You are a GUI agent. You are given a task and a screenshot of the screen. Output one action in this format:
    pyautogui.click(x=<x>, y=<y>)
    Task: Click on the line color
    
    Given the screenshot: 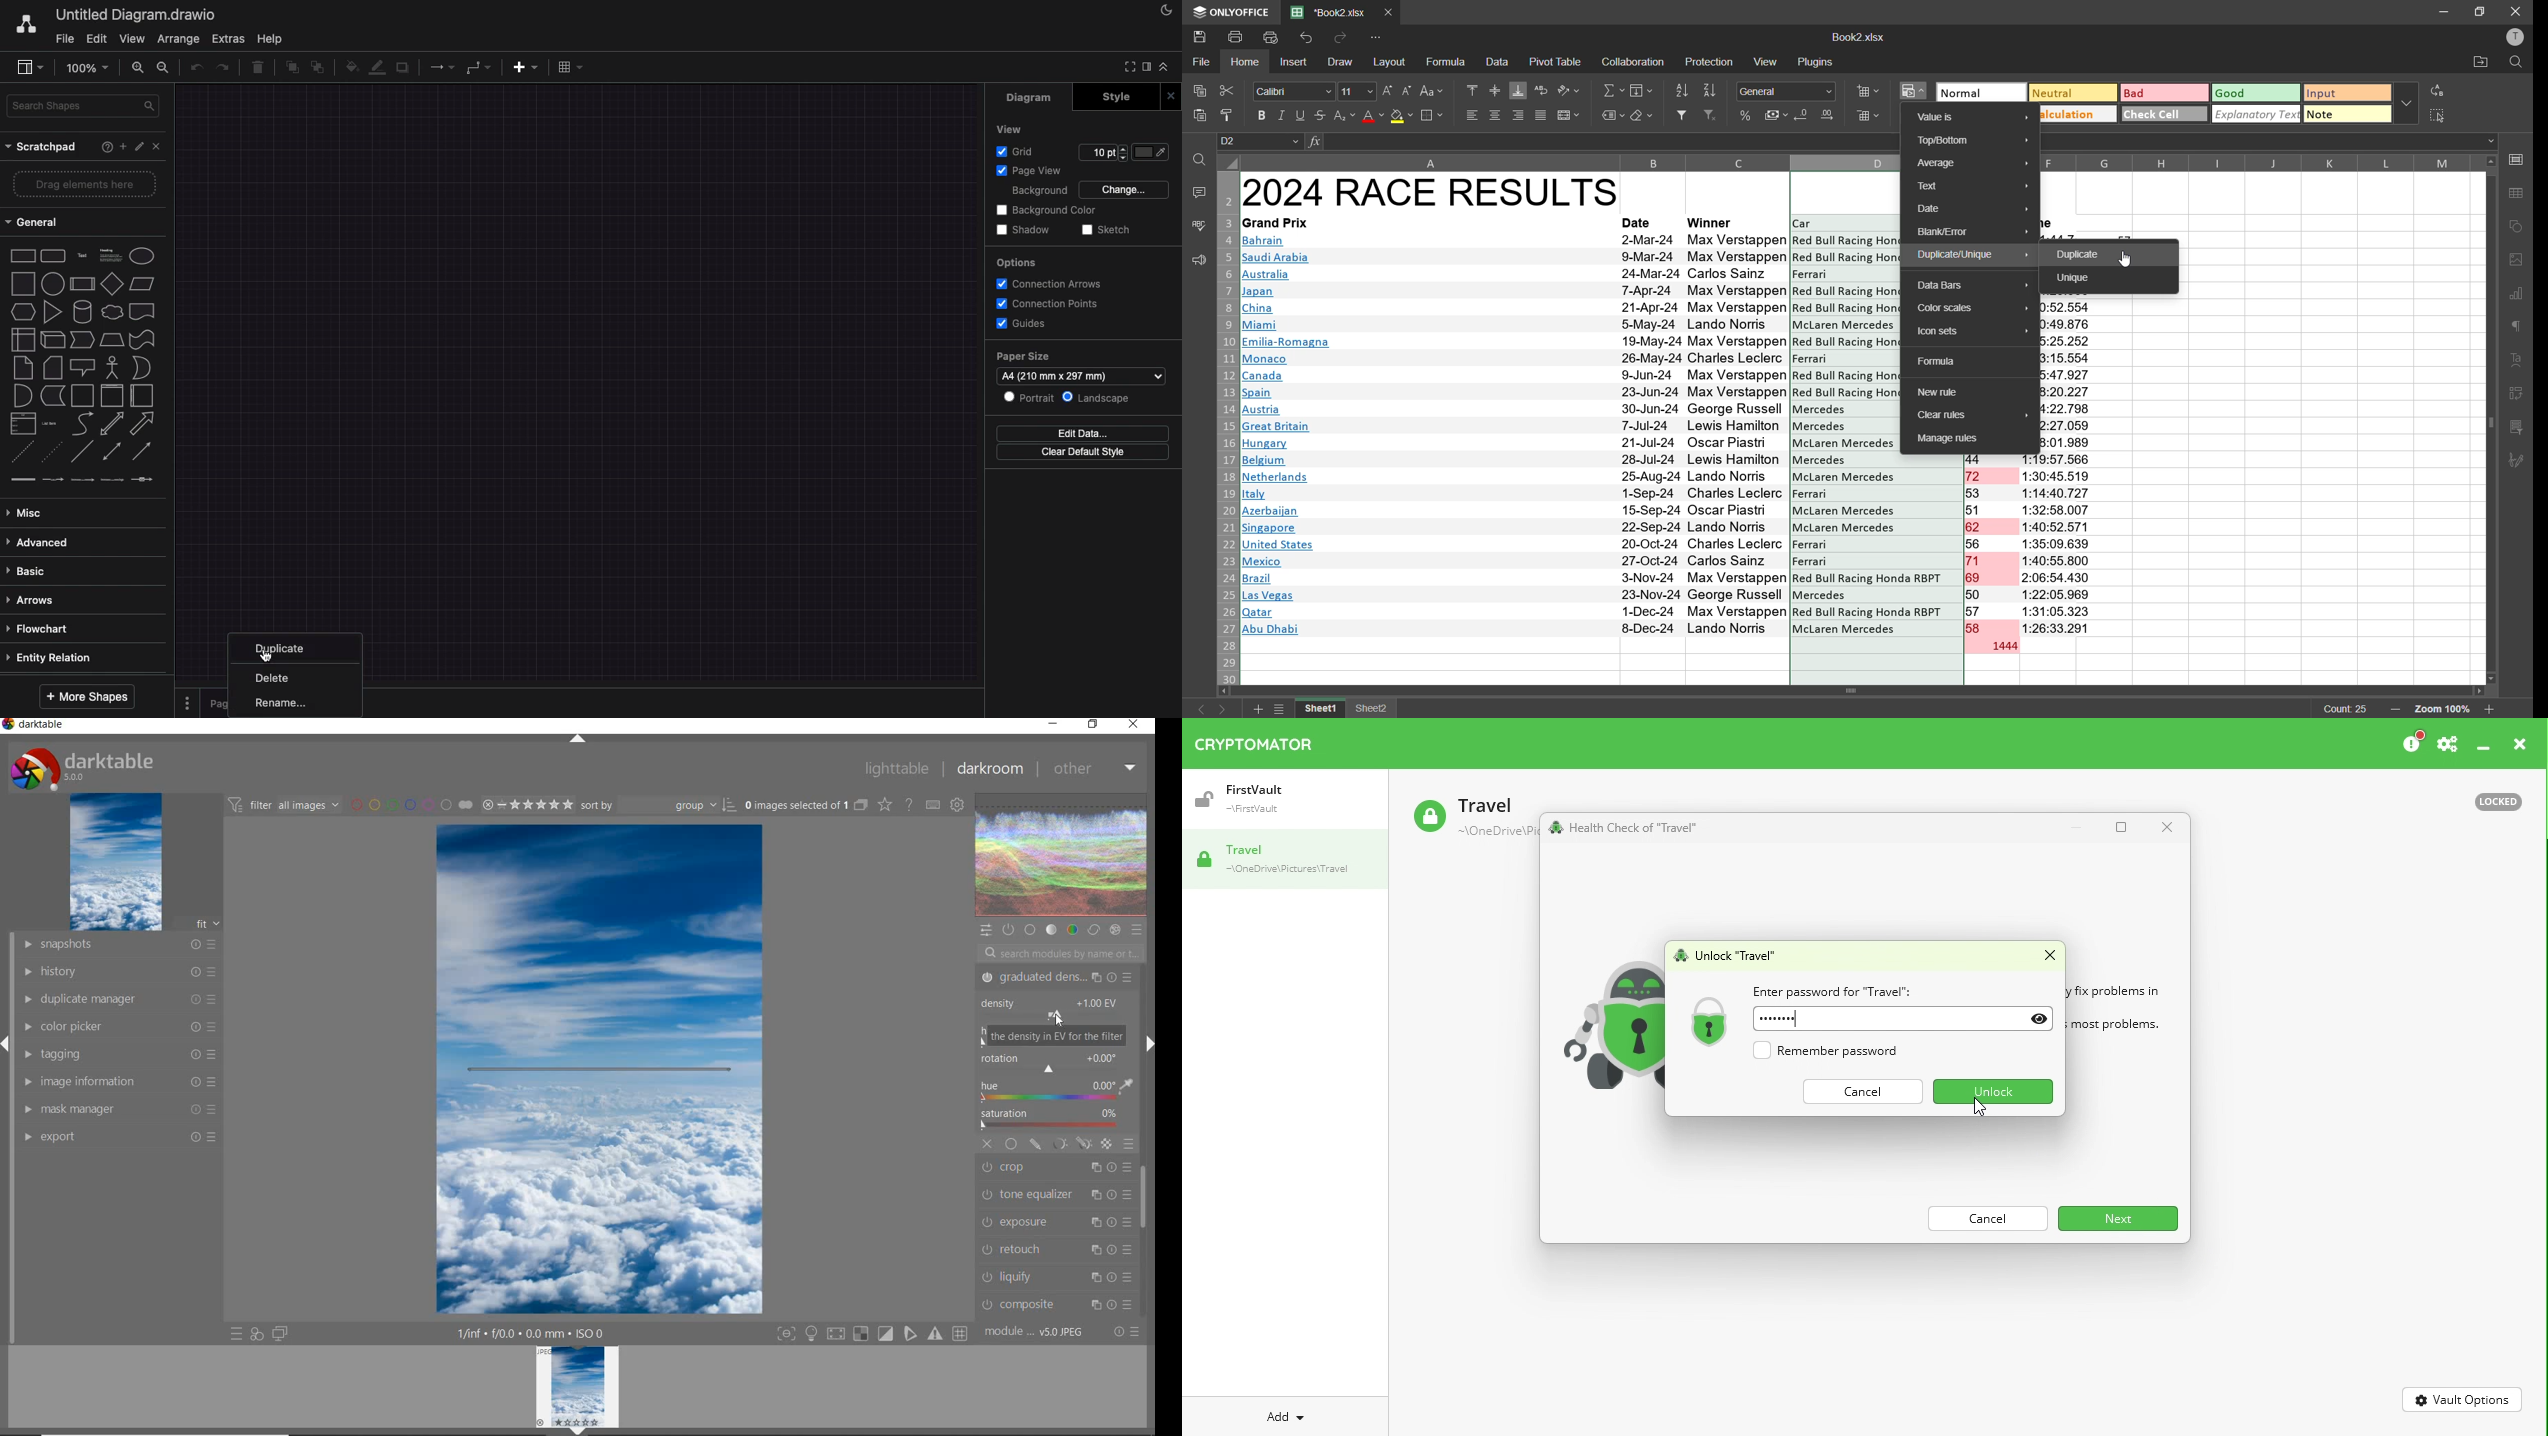 What is the action you would take?
    pyautogui.click(x=378, y=67)
    